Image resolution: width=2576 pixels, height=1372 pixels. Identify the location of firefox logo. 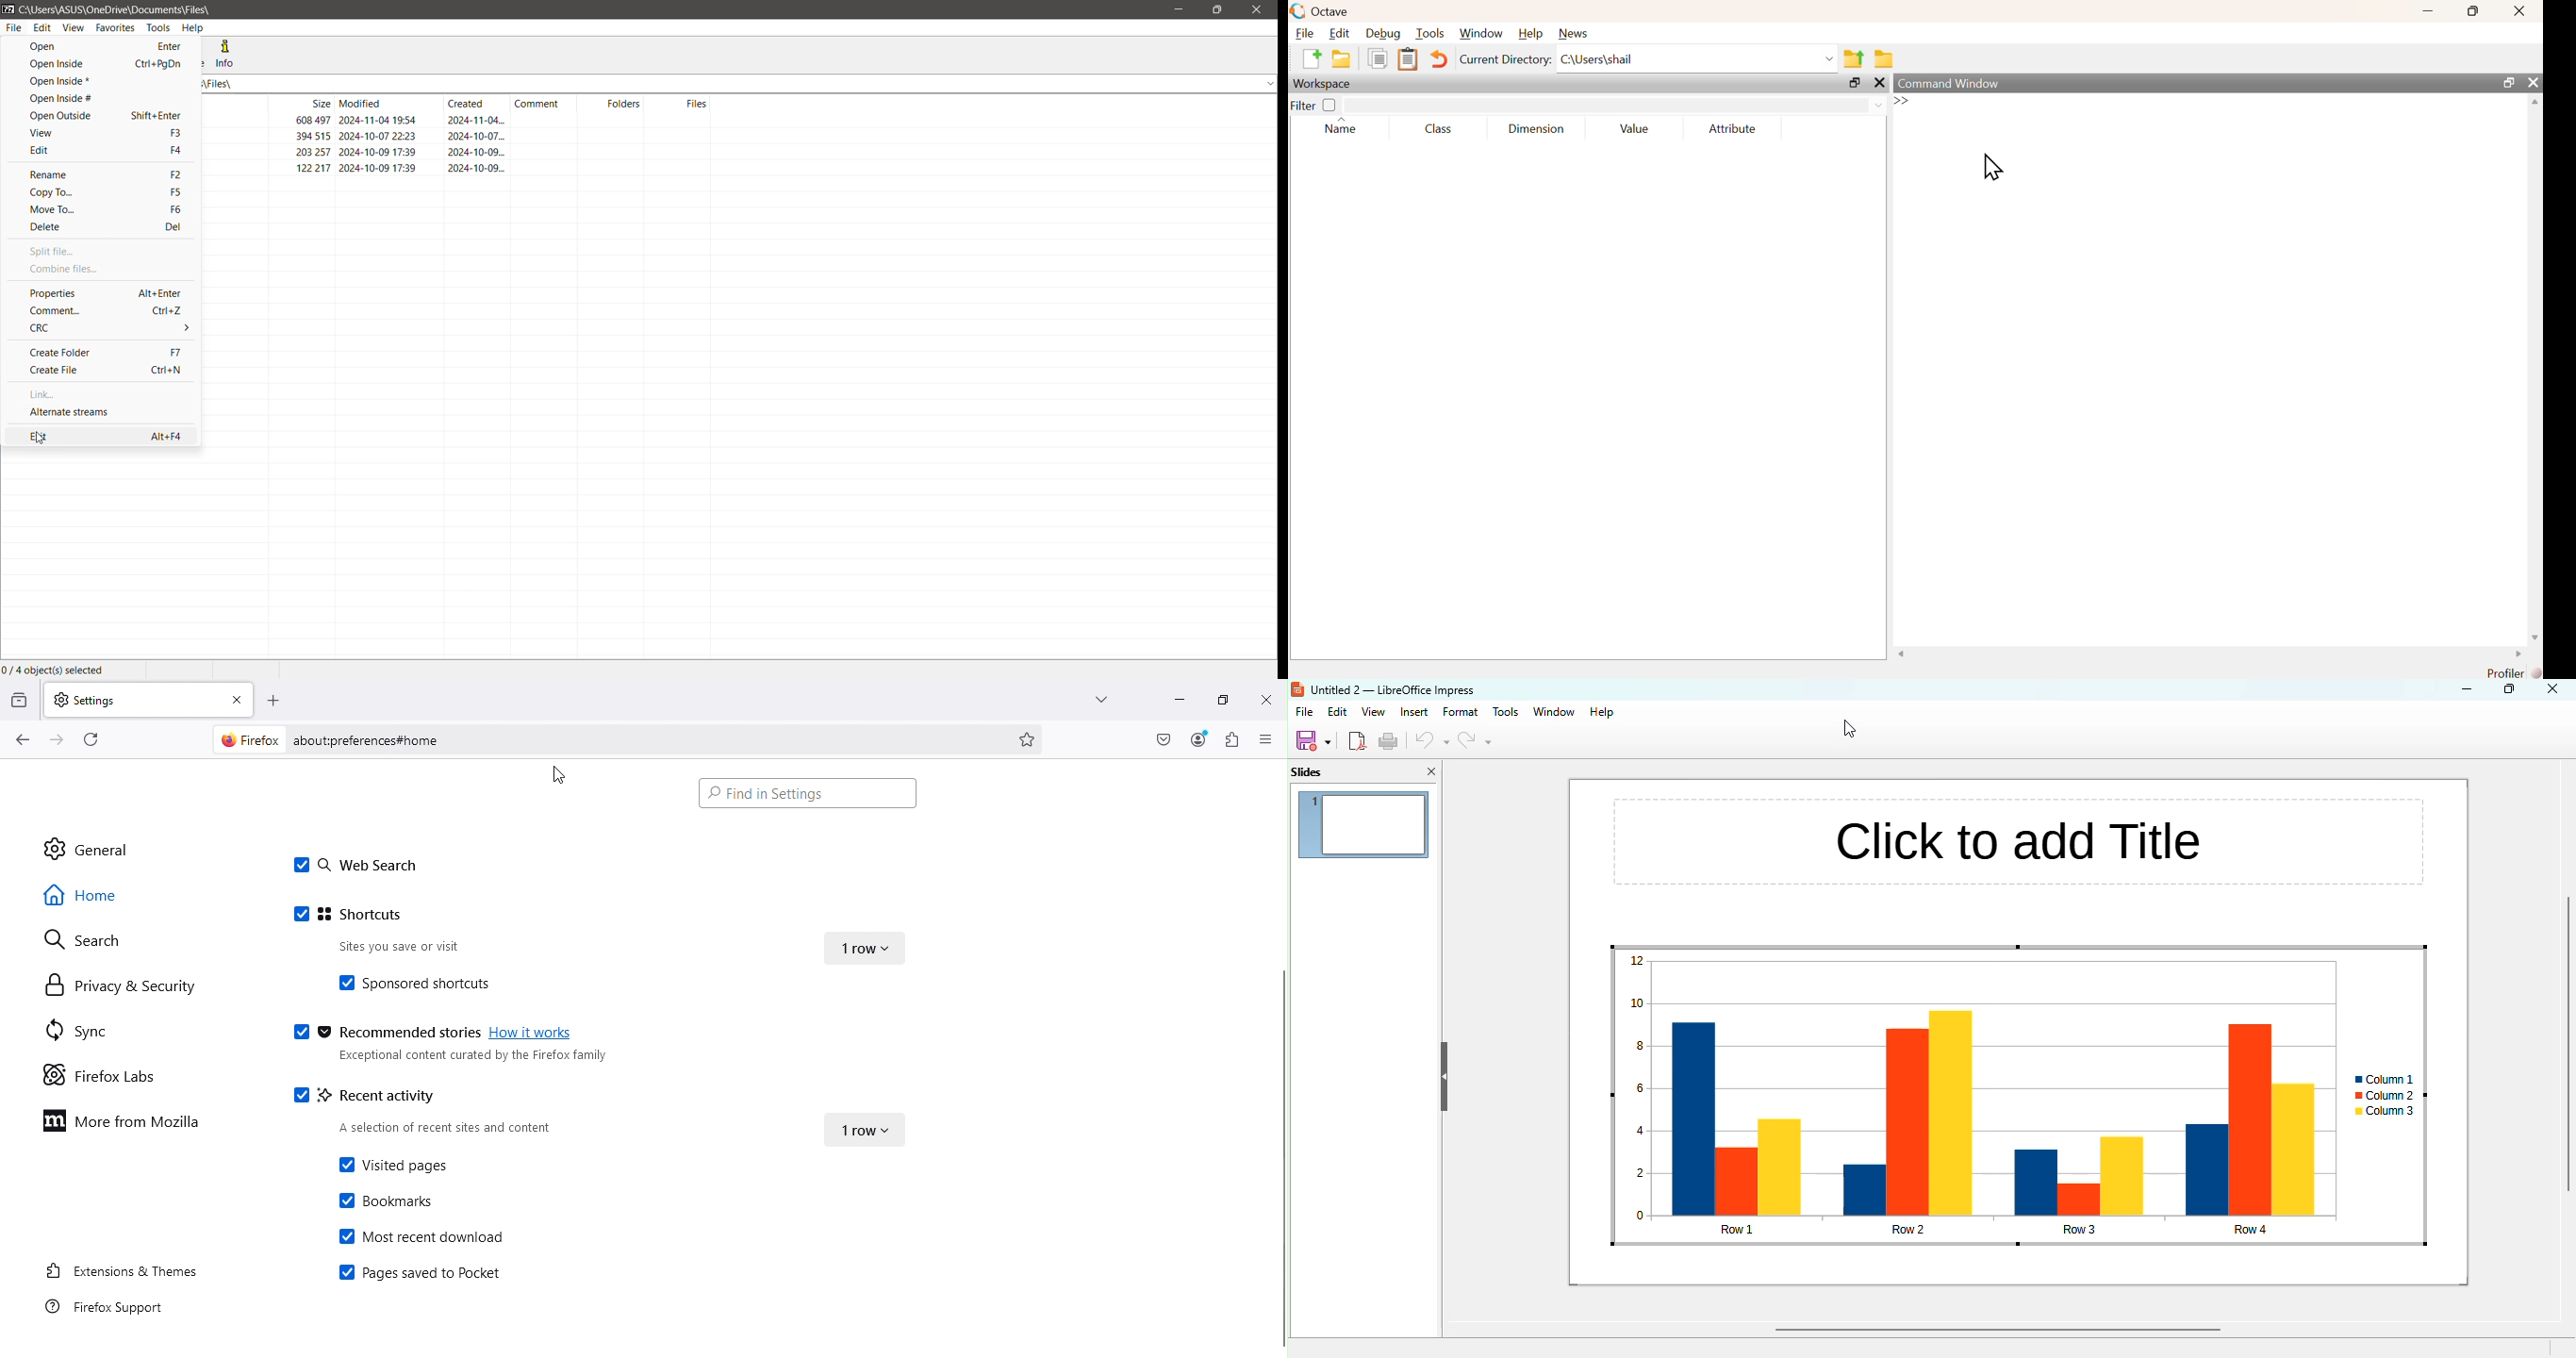
(251, 740).